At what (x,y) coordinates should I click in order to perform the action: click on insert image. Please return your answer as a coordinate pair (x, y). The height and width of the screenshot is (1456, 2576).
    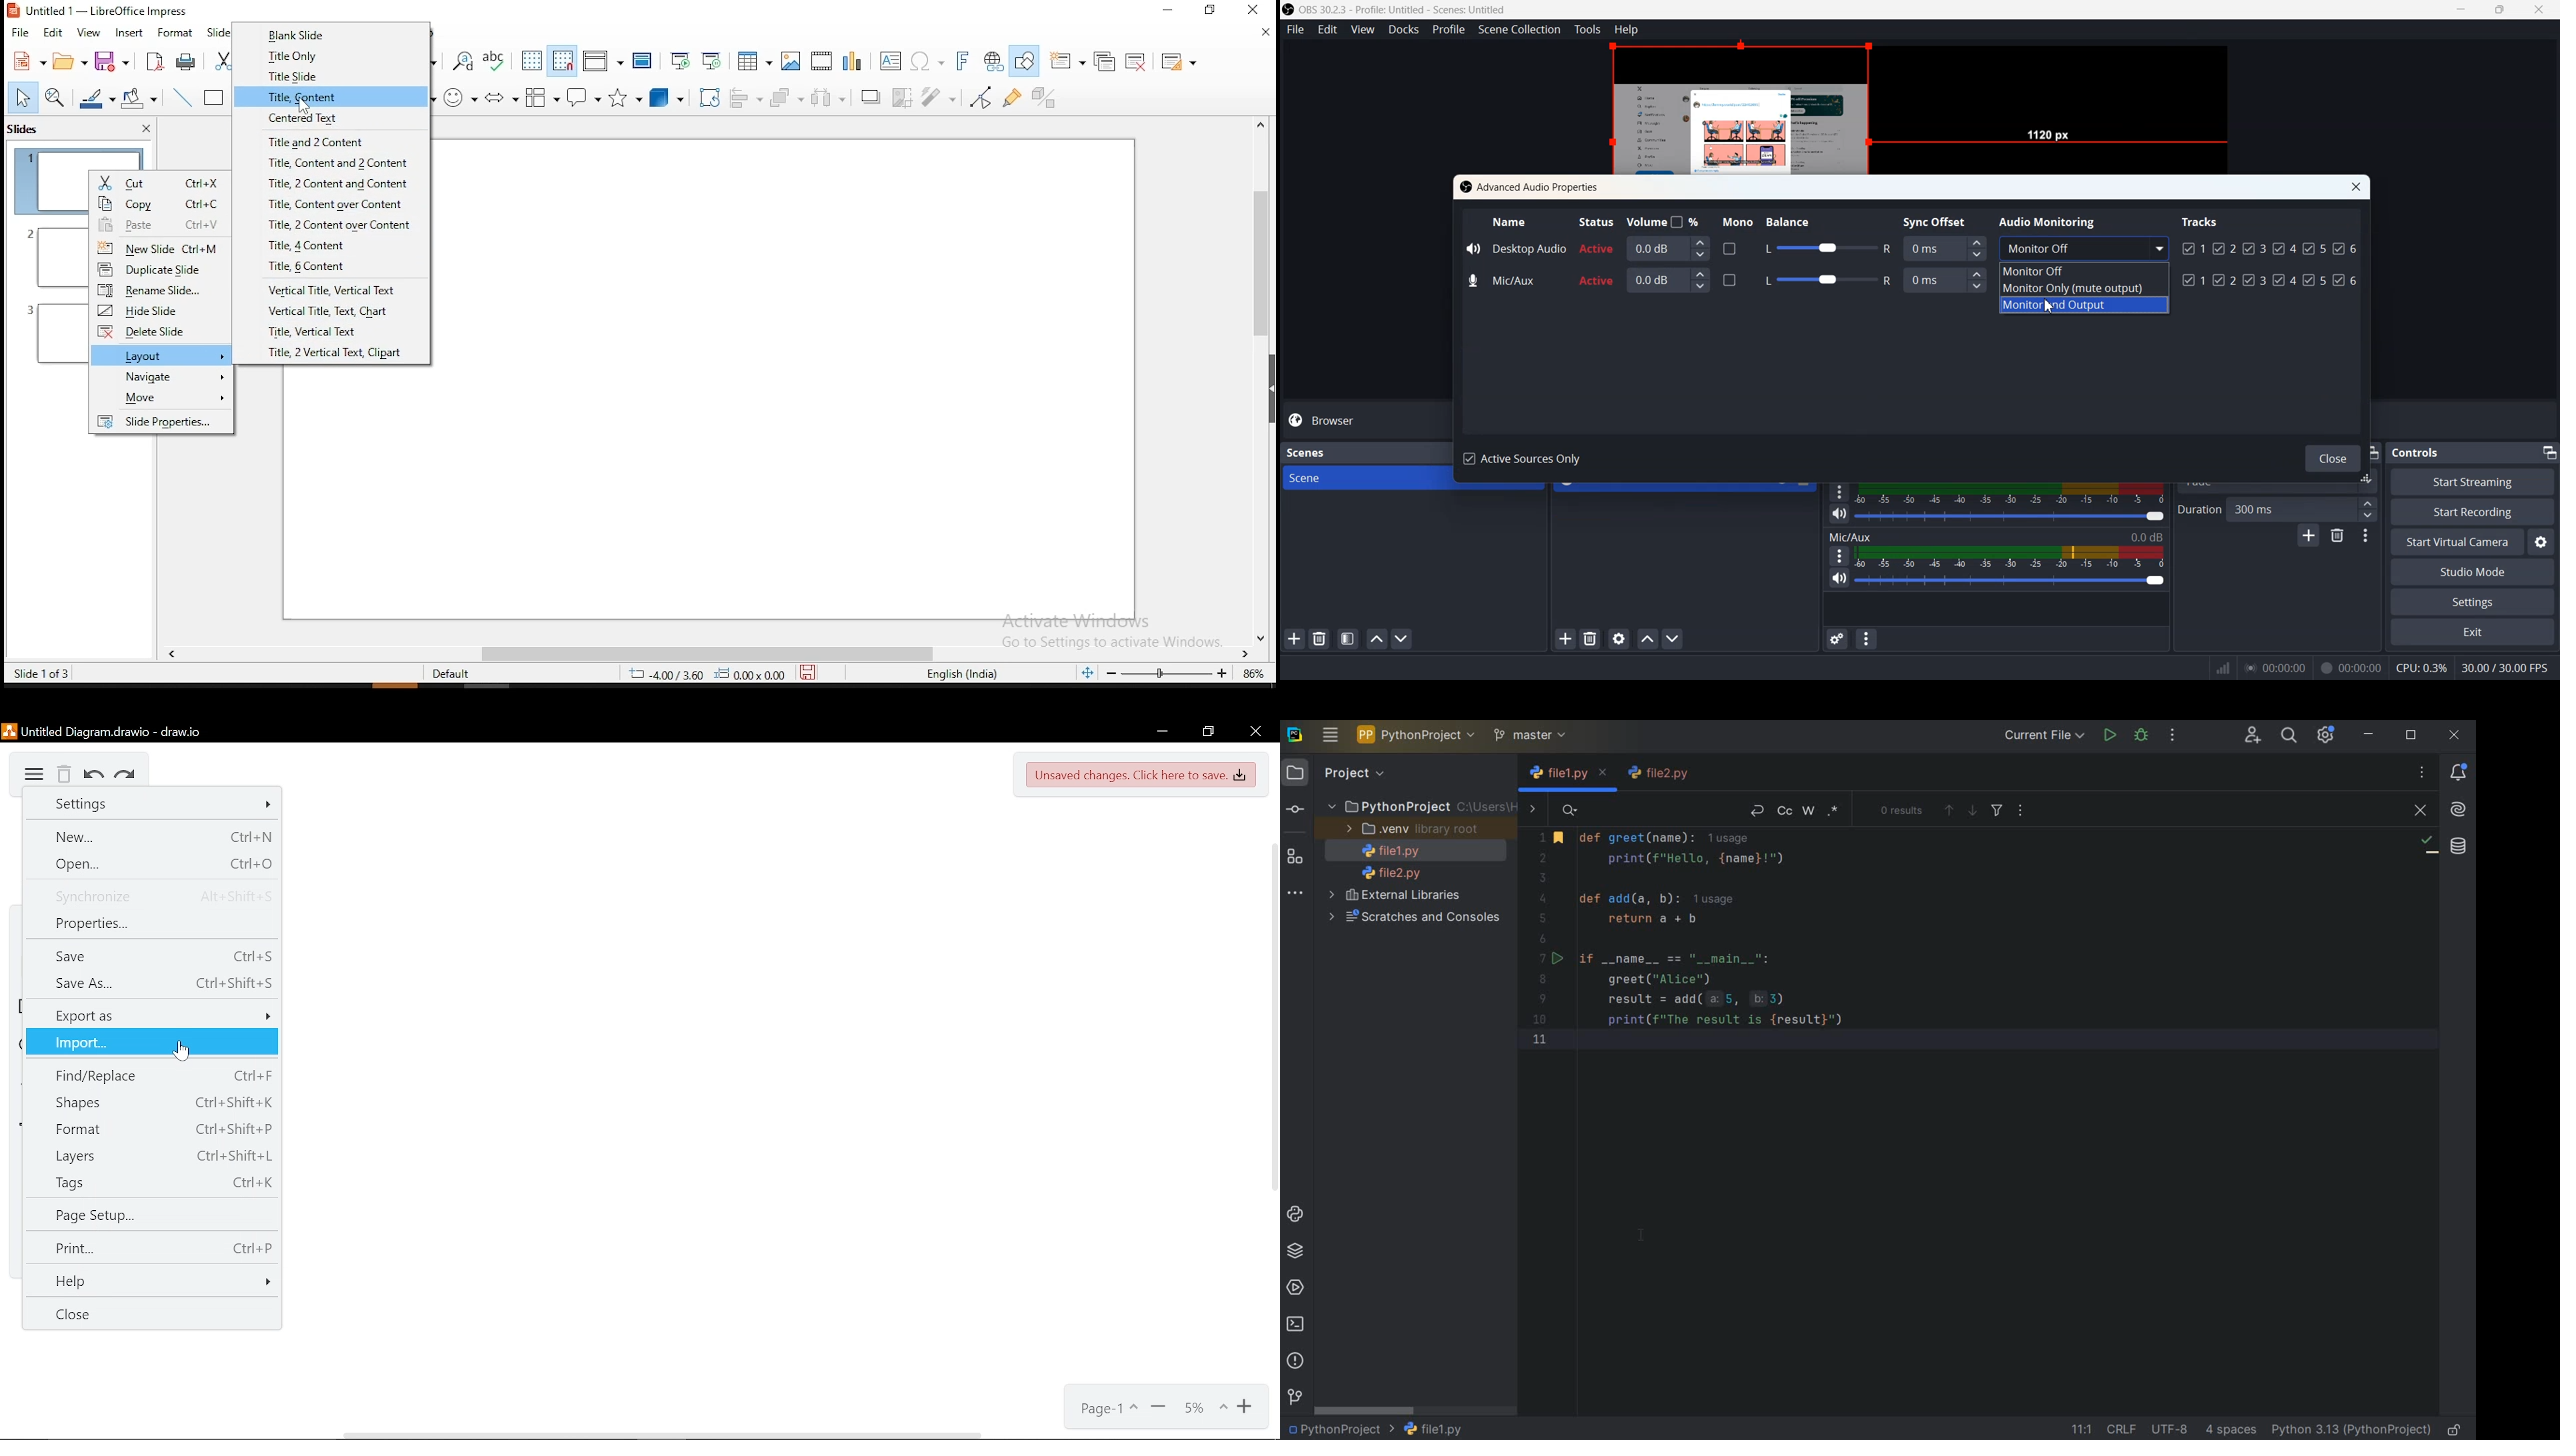
    Looking at the image, I should click on (789, 62).